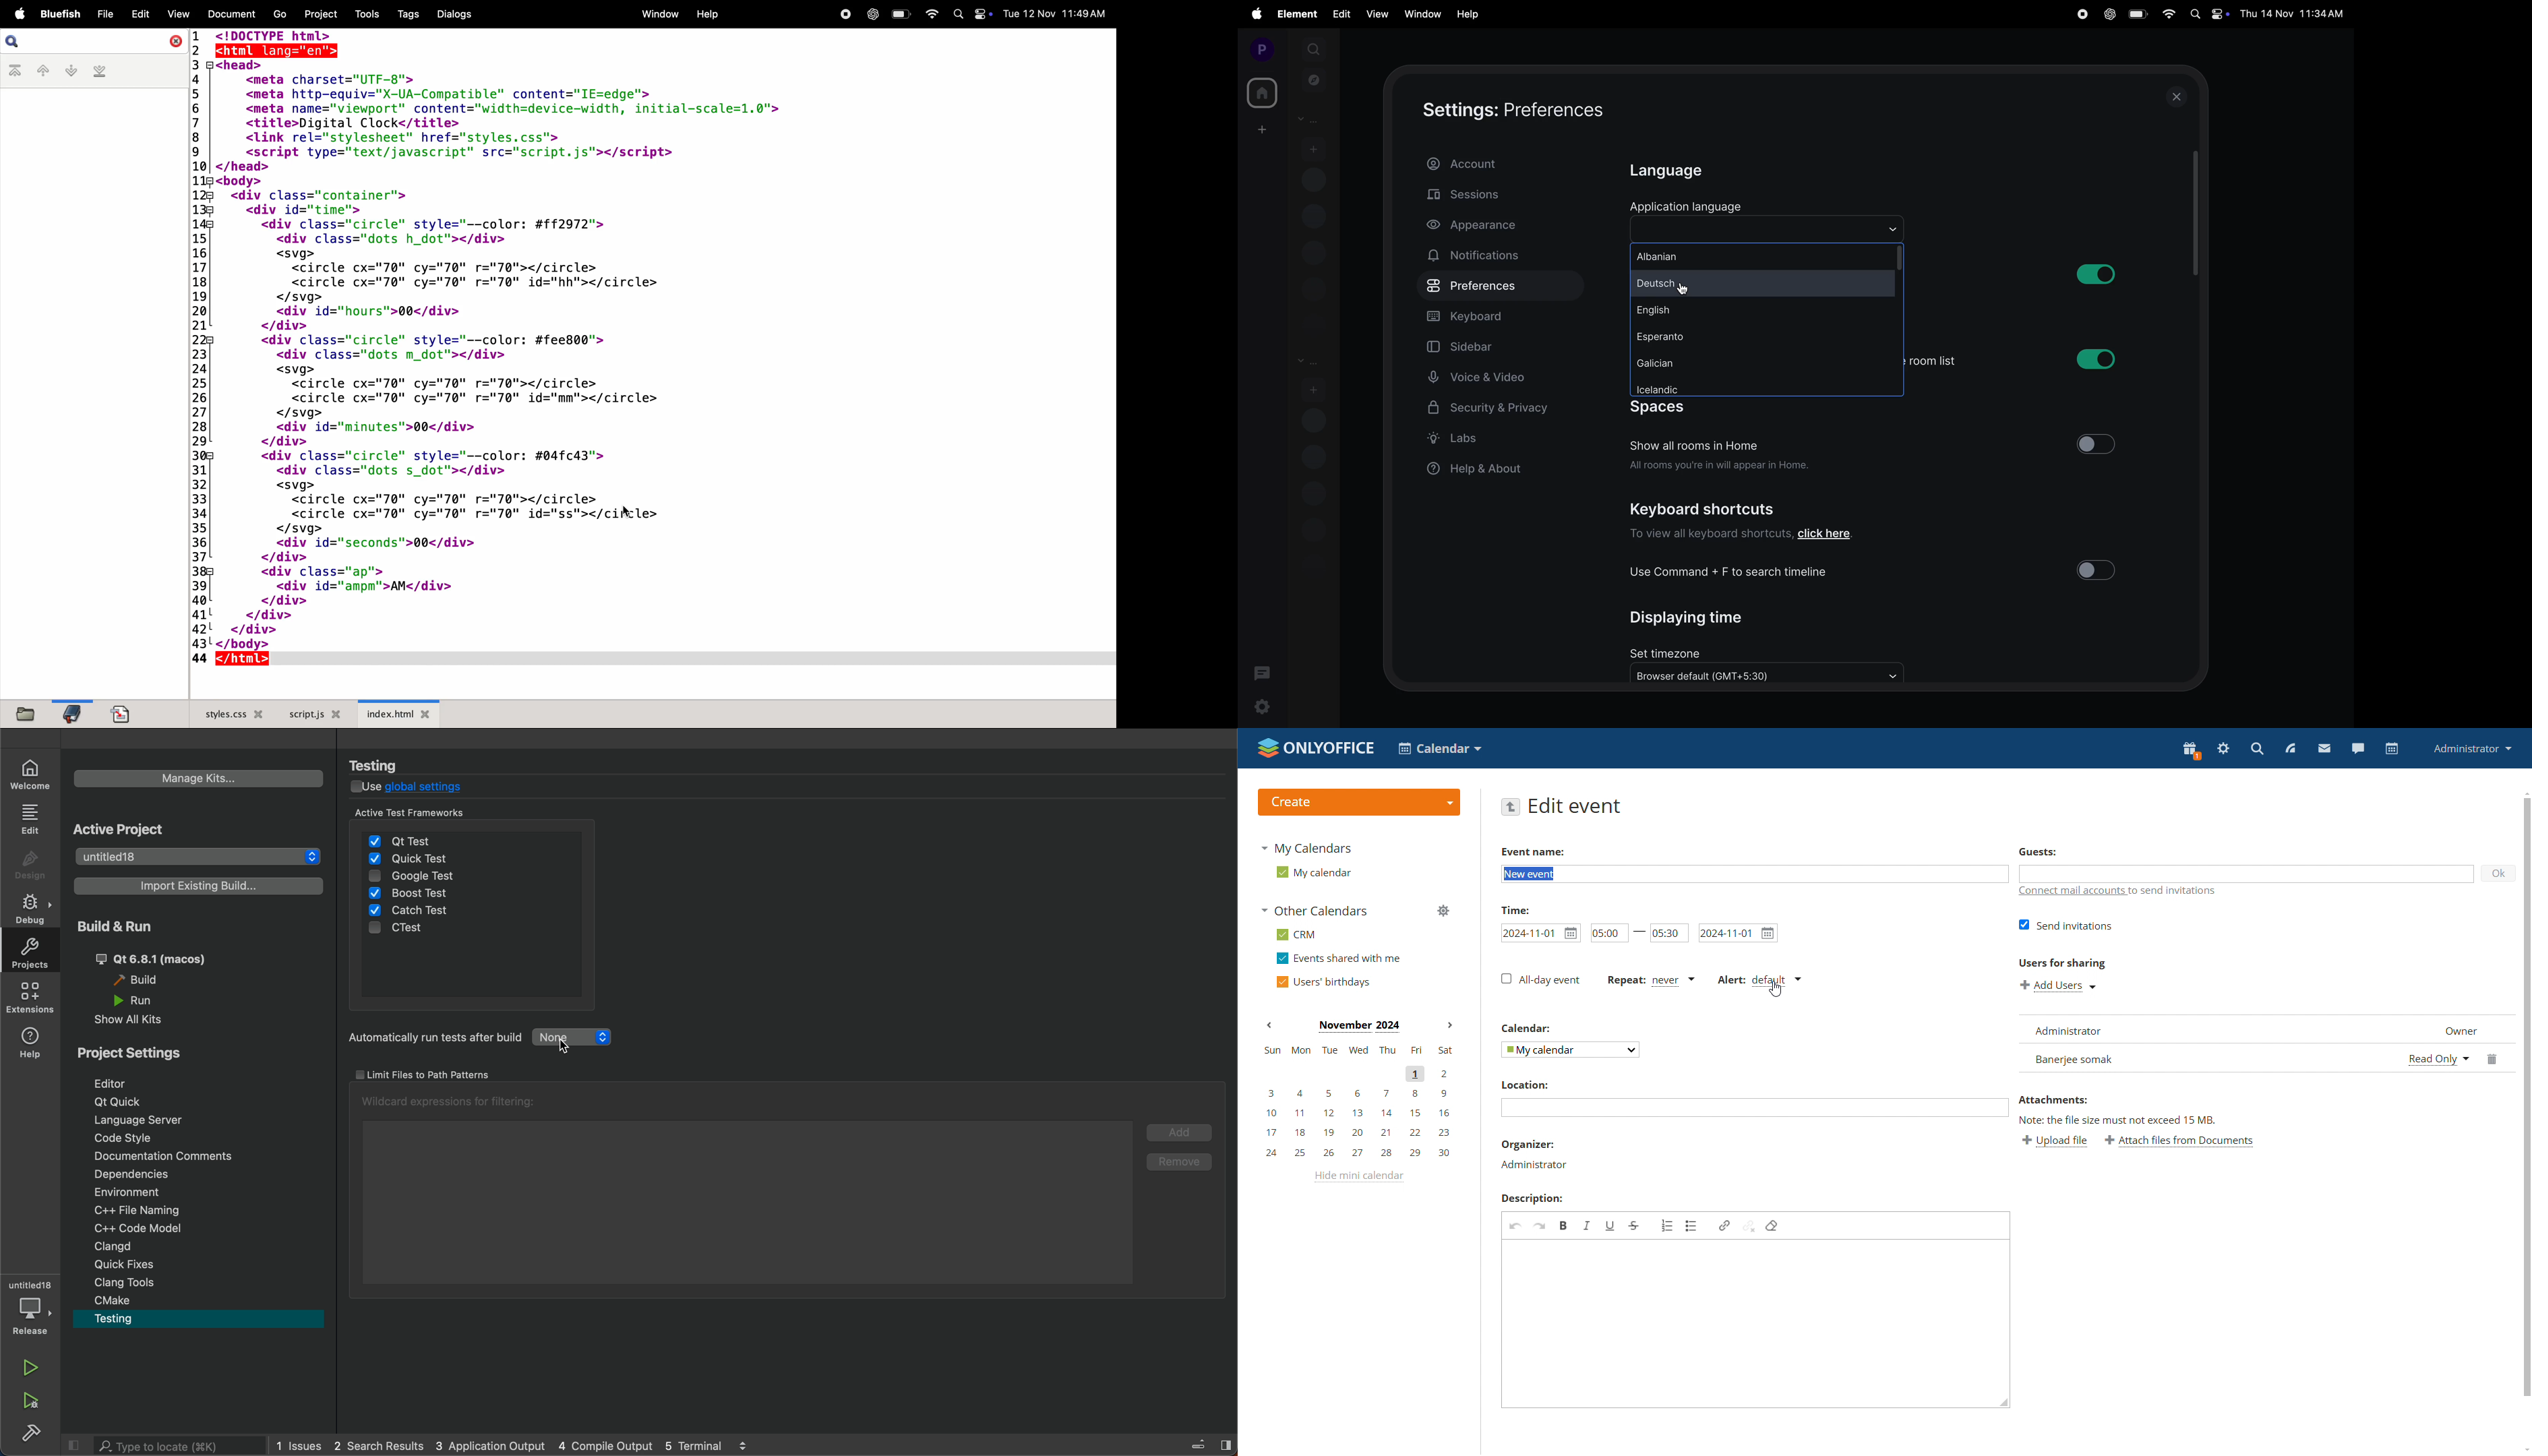 The width and height of the screenshot is (2548, 1456). I want to click on add guests, so click(2247, 873).